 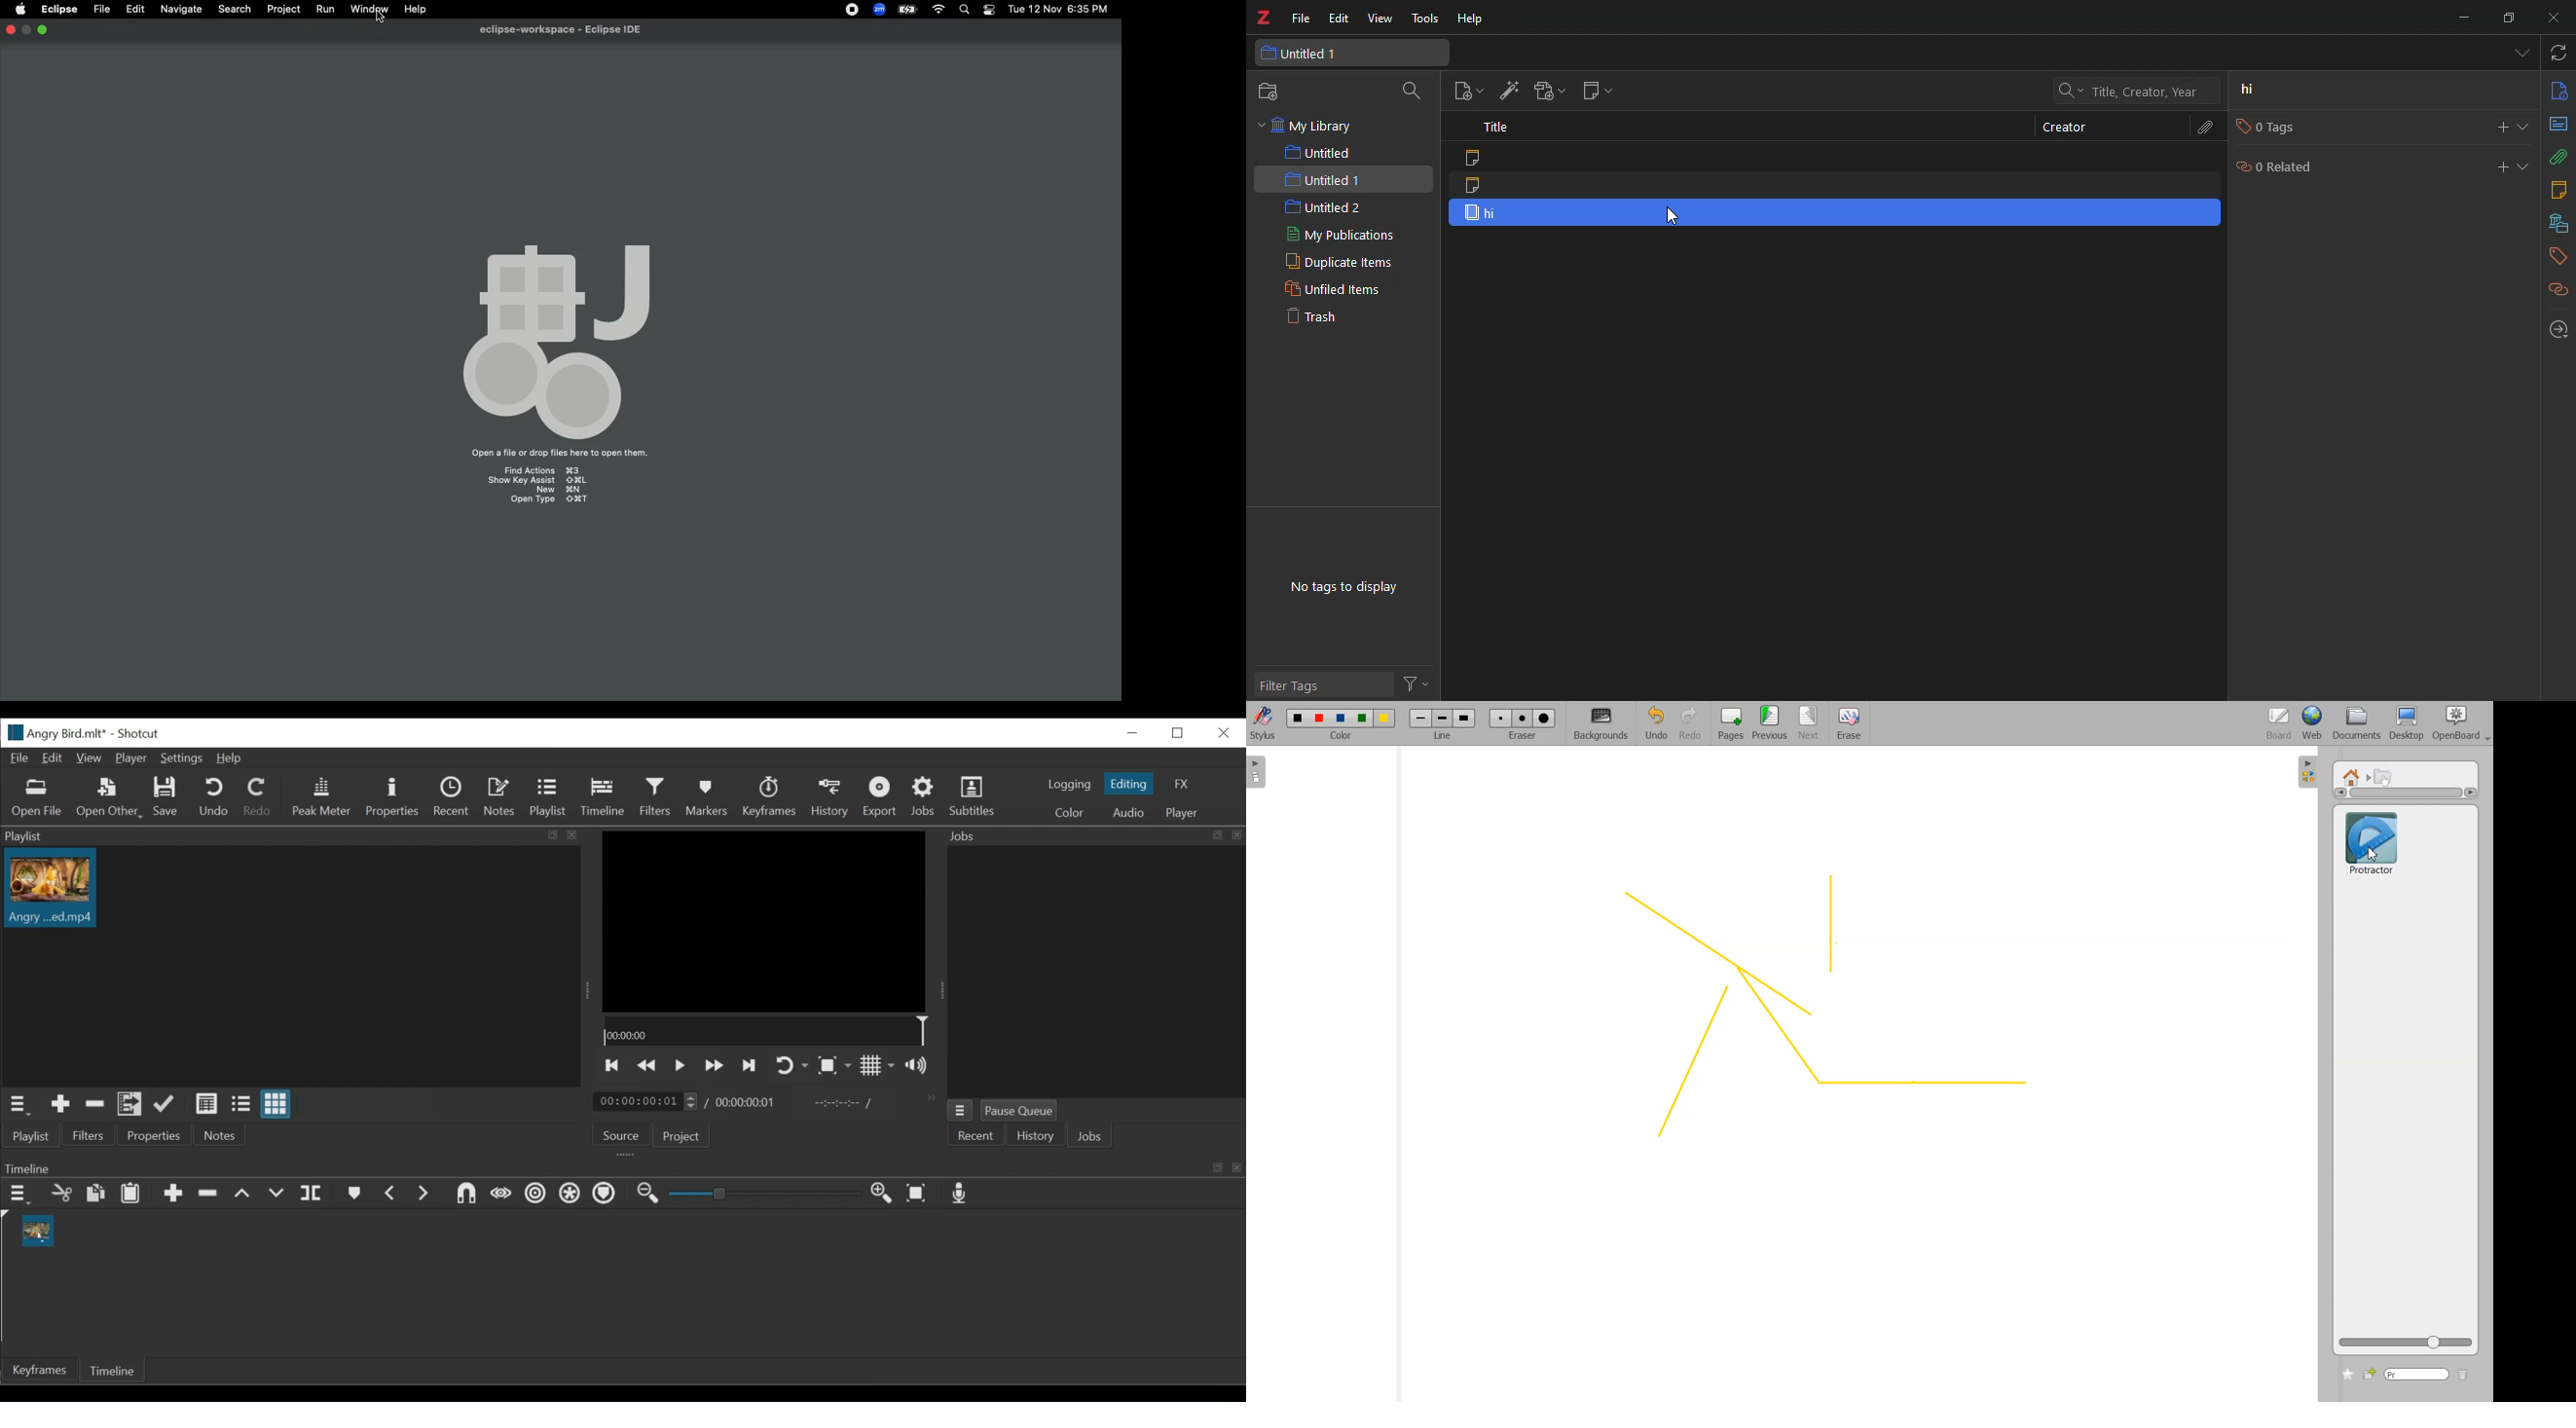 What do you see at coordinates (1424, 20) in the screenshot?
I see `tools` at bounding box center [1424, 20].